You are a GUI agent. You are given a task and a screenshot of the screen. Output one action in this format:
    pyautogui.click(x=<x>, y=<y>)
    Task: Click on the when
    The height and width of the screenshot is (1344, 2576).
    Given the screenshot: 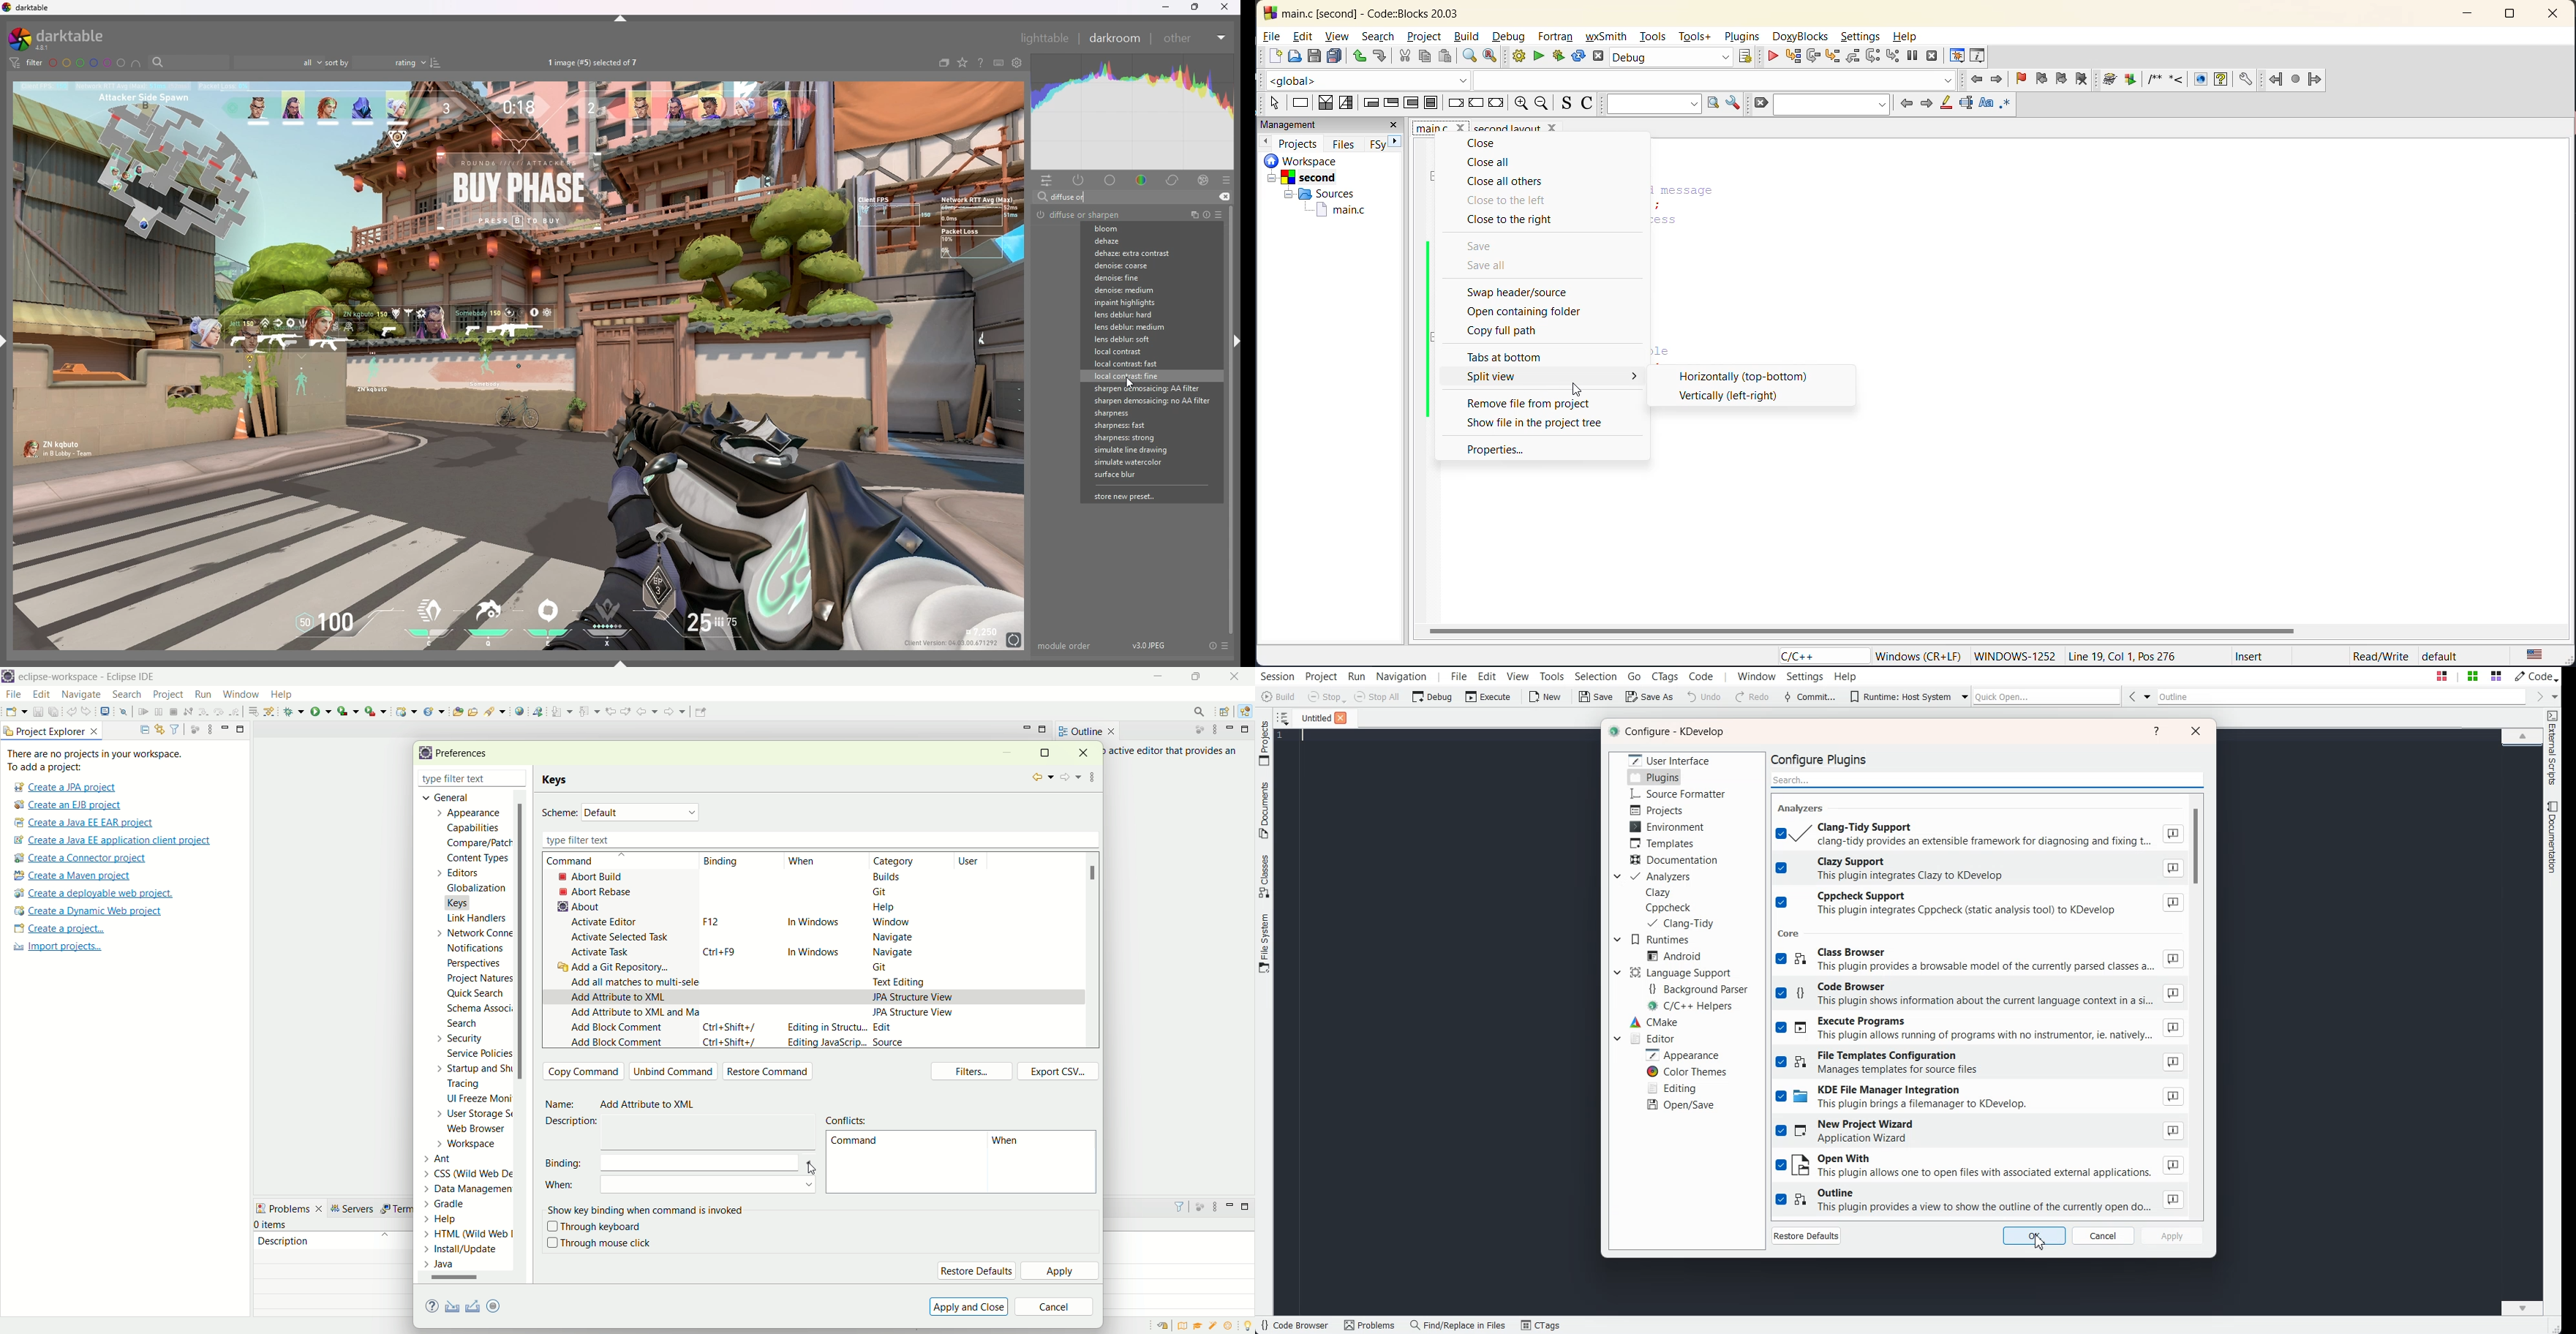 What is the action you would take?
    pyautogui.click(x=802, y=862)
    